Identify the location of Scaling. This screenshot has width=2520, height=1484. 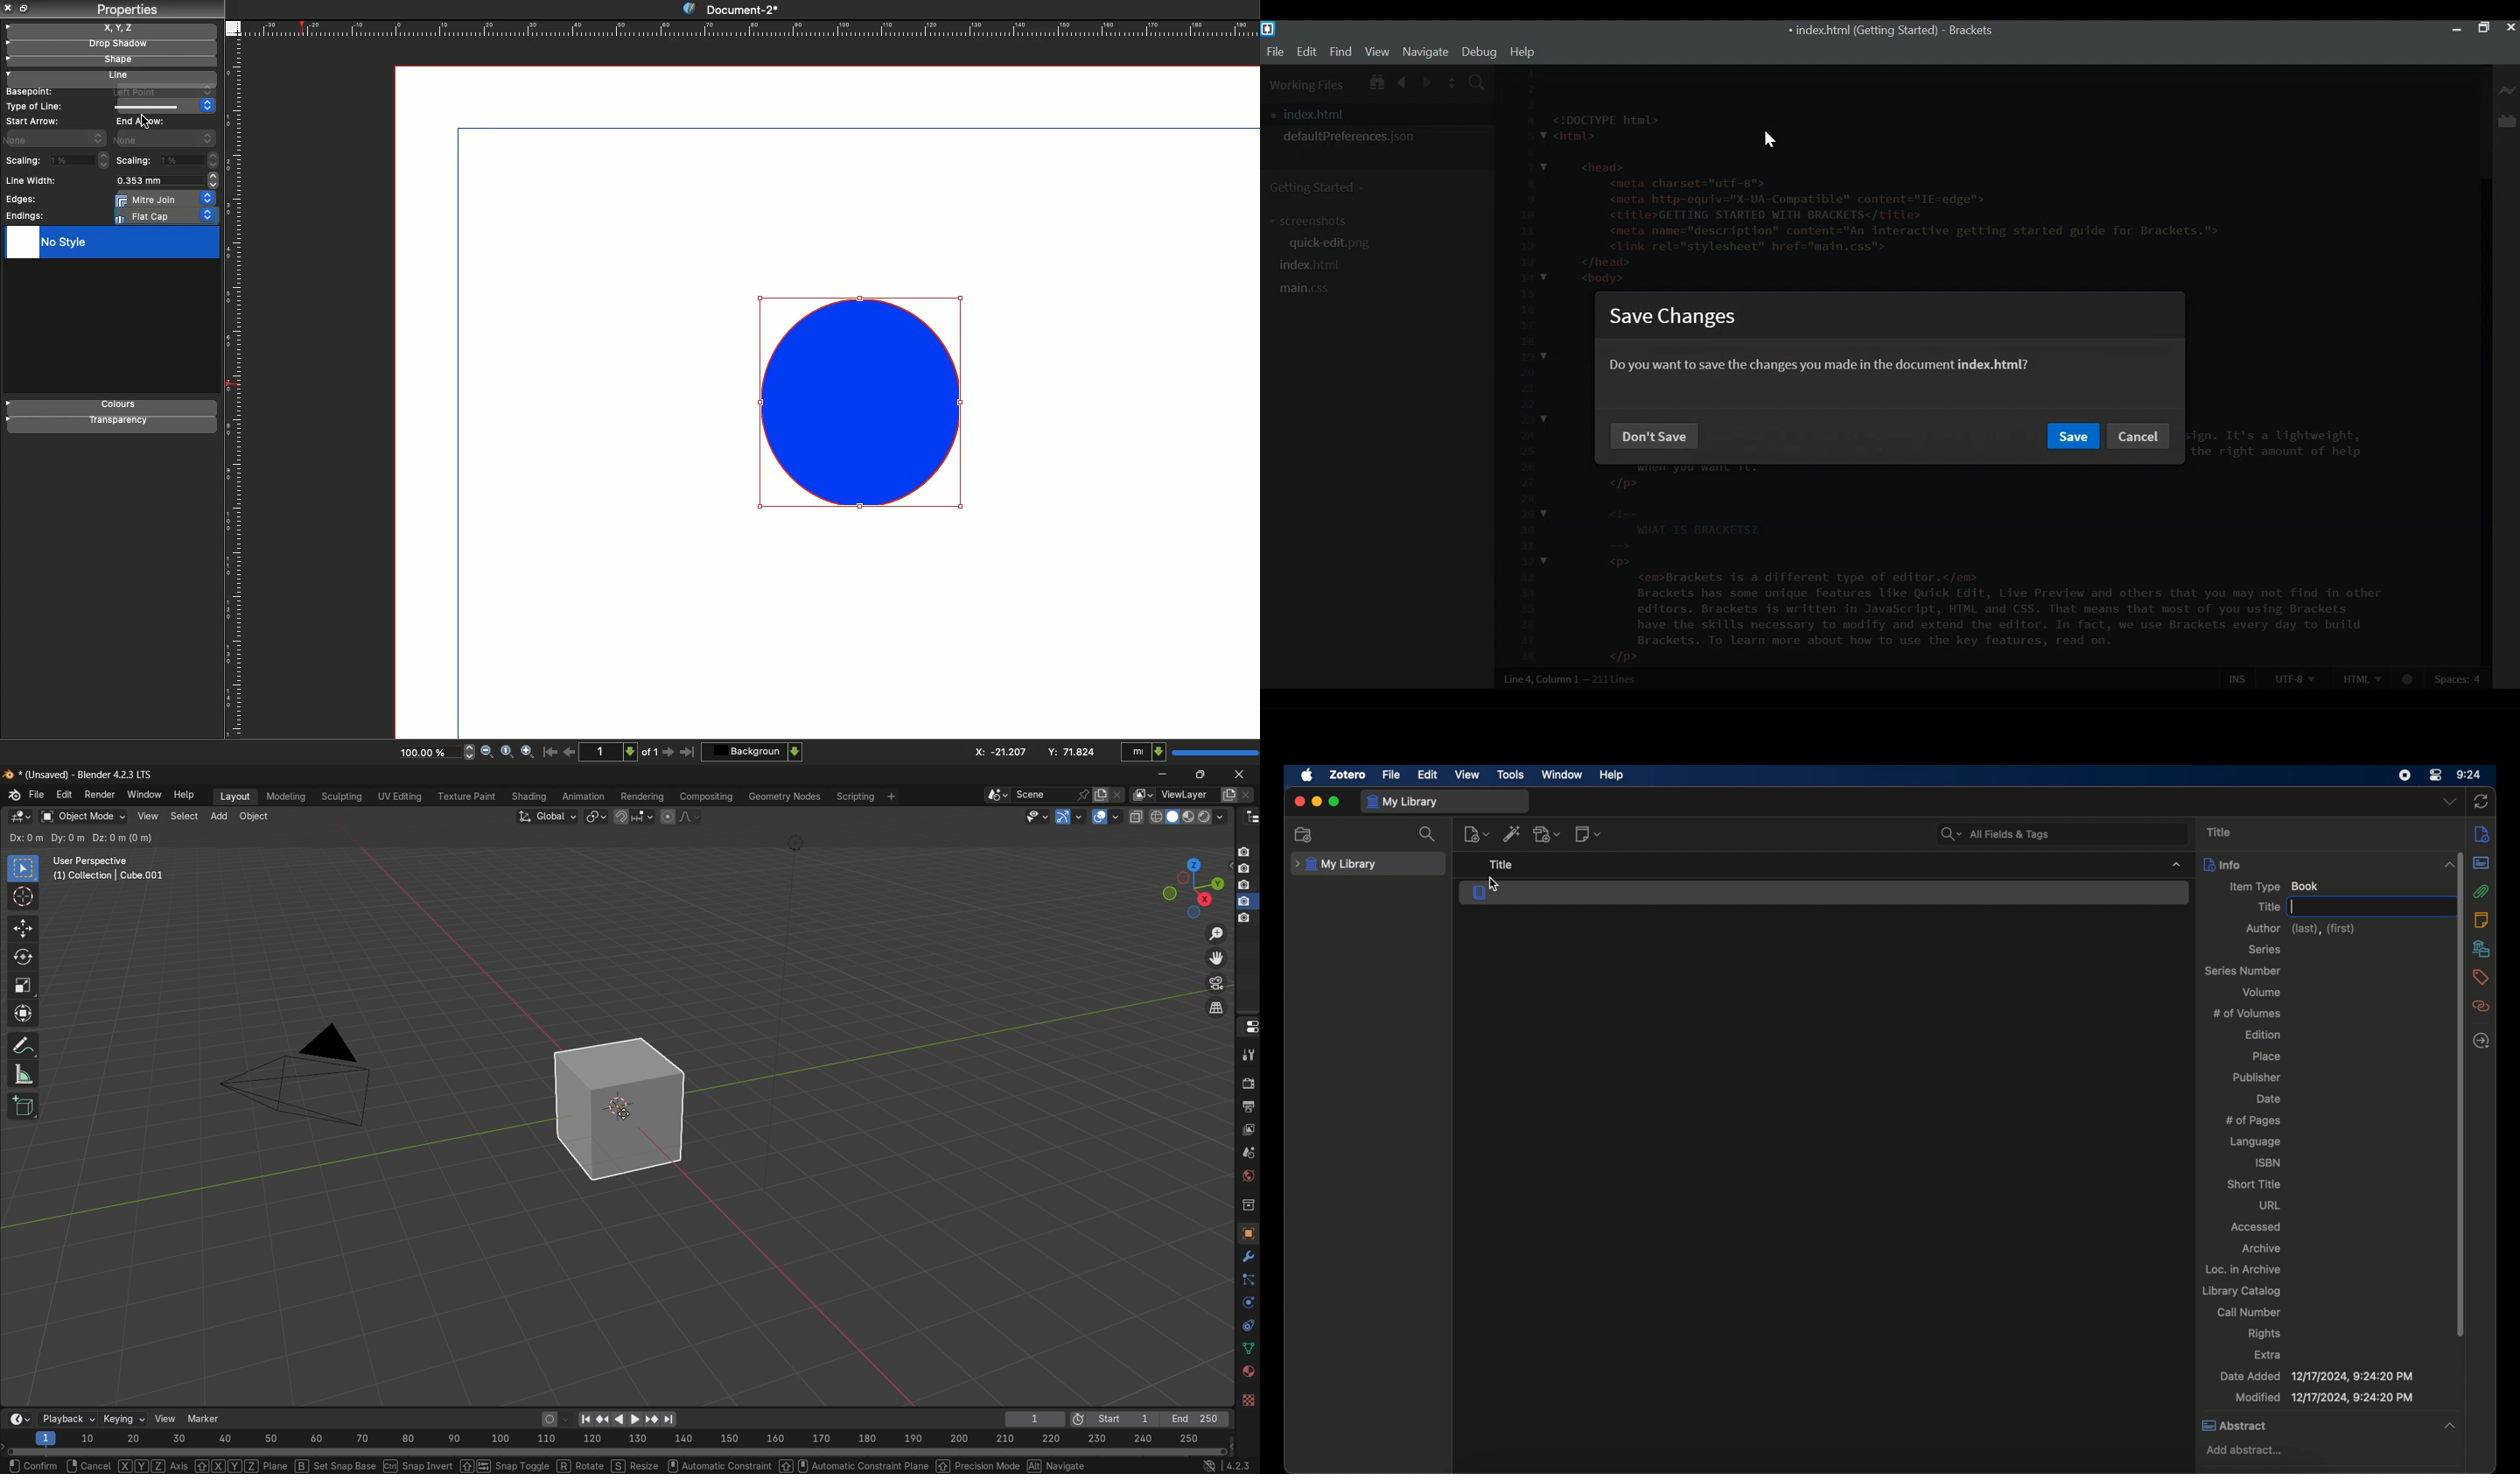
(23, 162).